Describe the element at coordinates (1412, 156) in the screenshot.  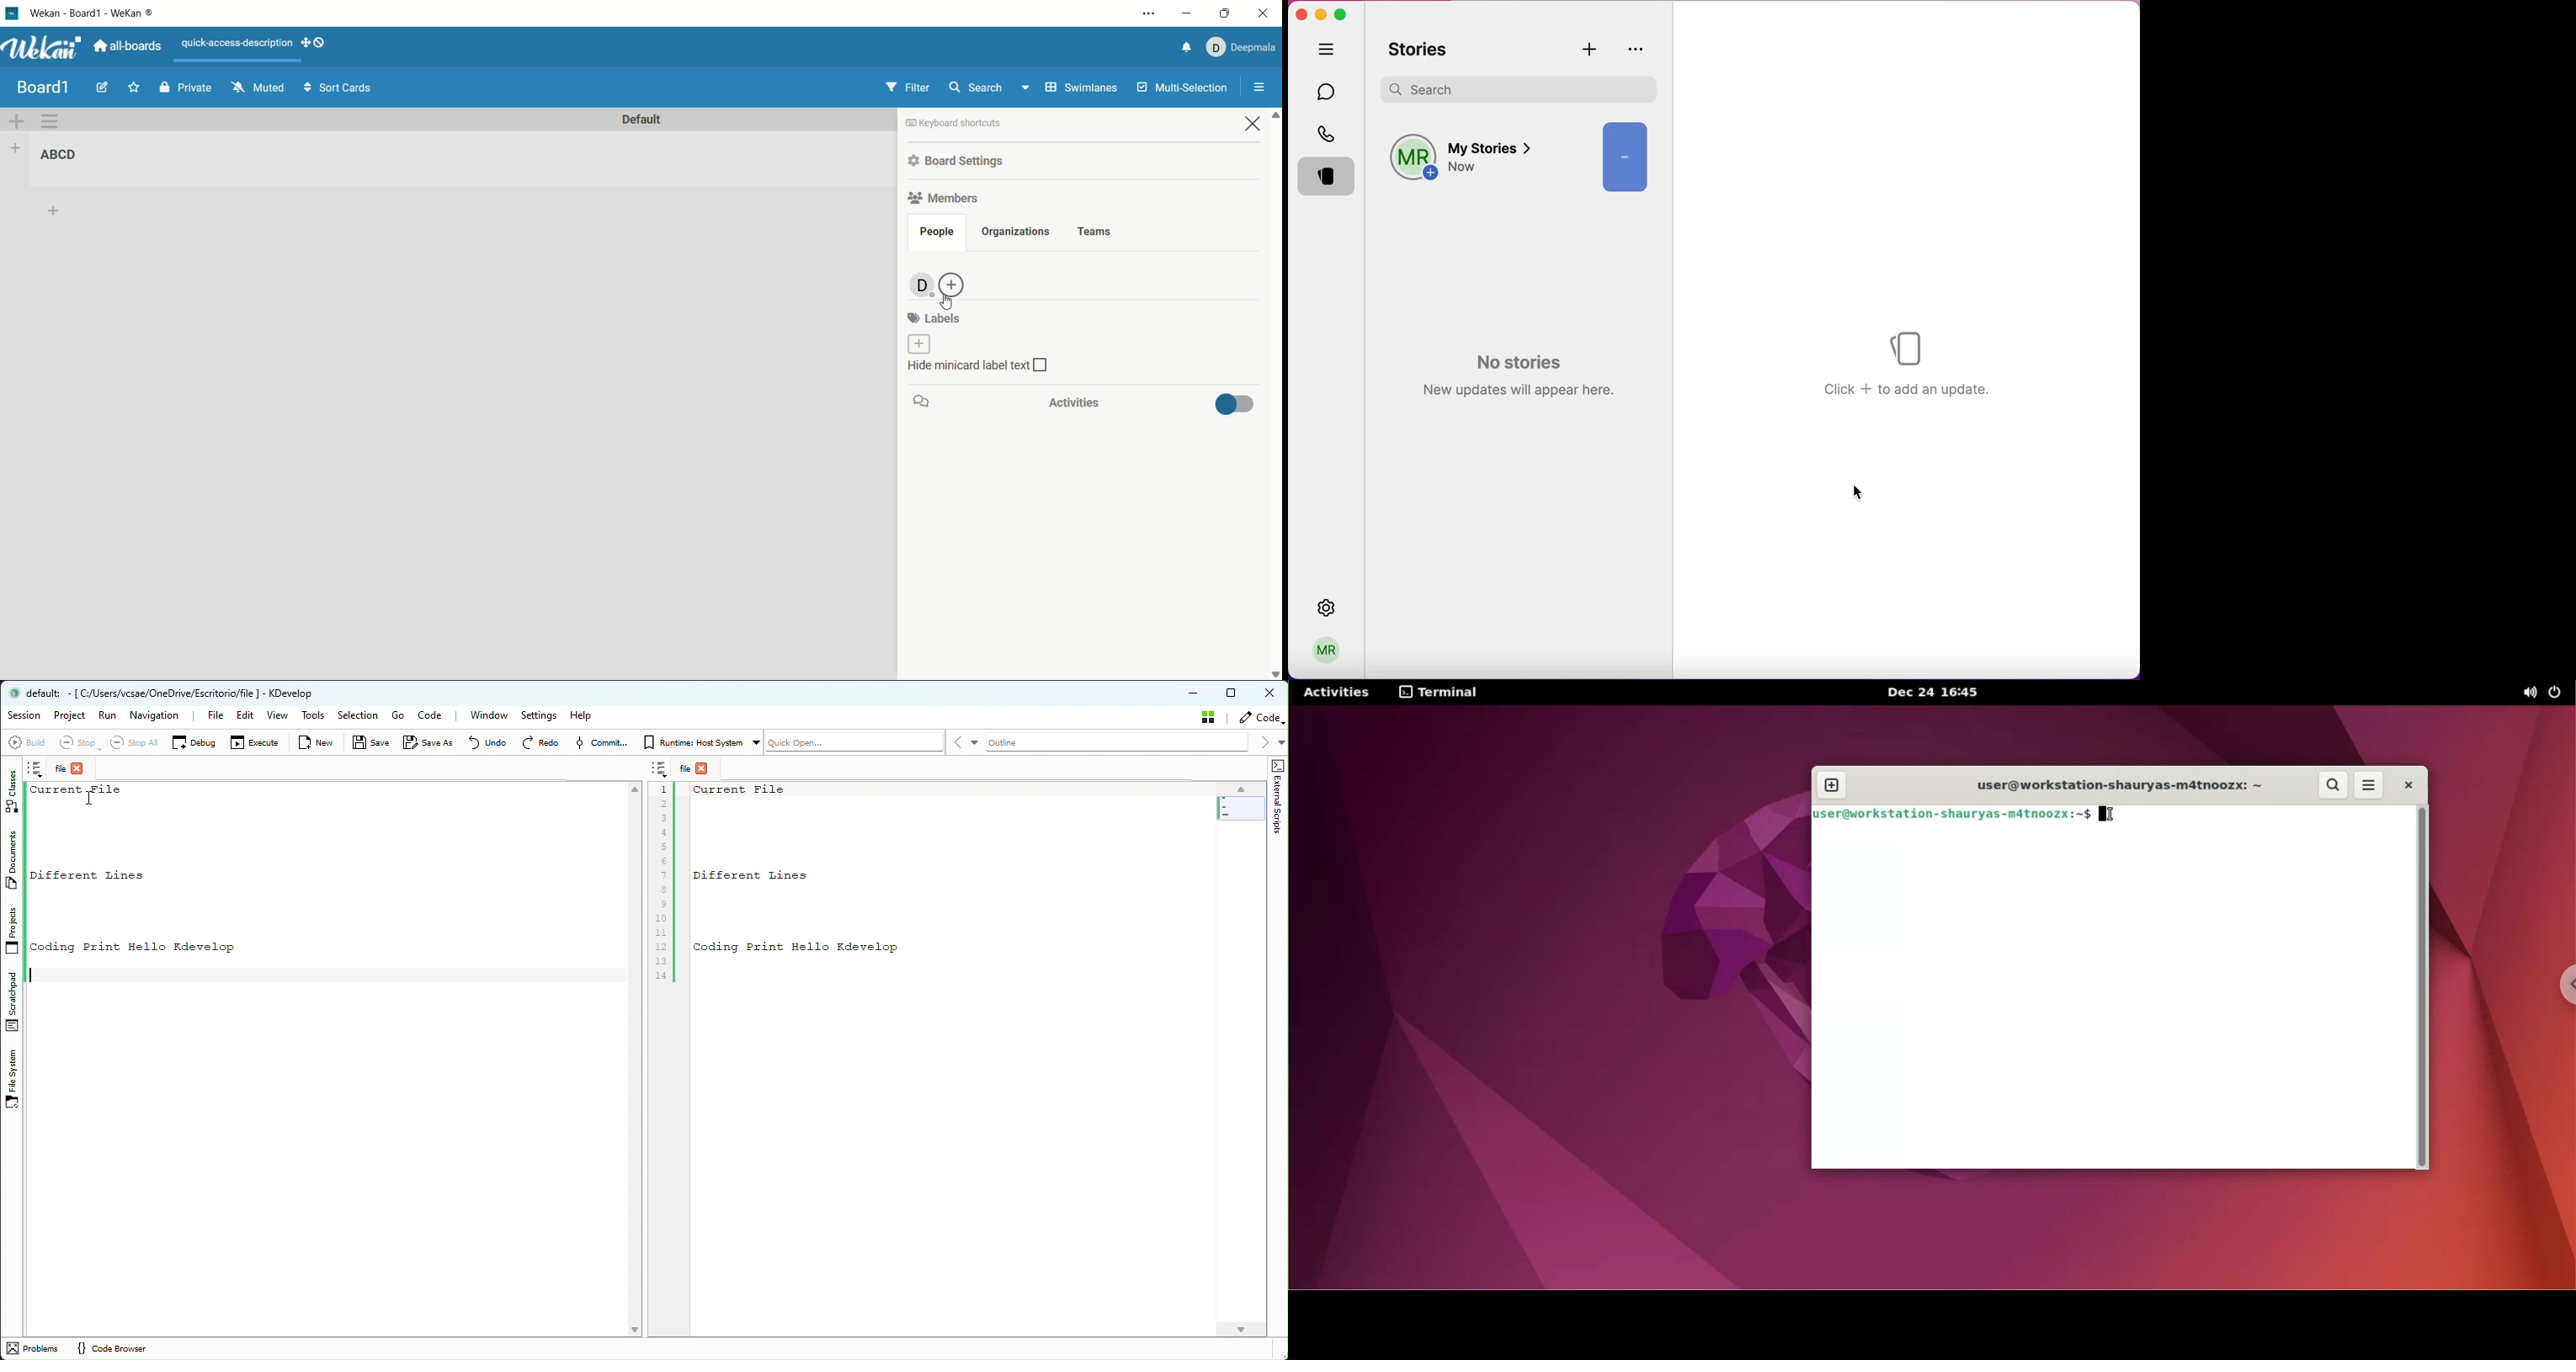
I see `profile picture` at that location.